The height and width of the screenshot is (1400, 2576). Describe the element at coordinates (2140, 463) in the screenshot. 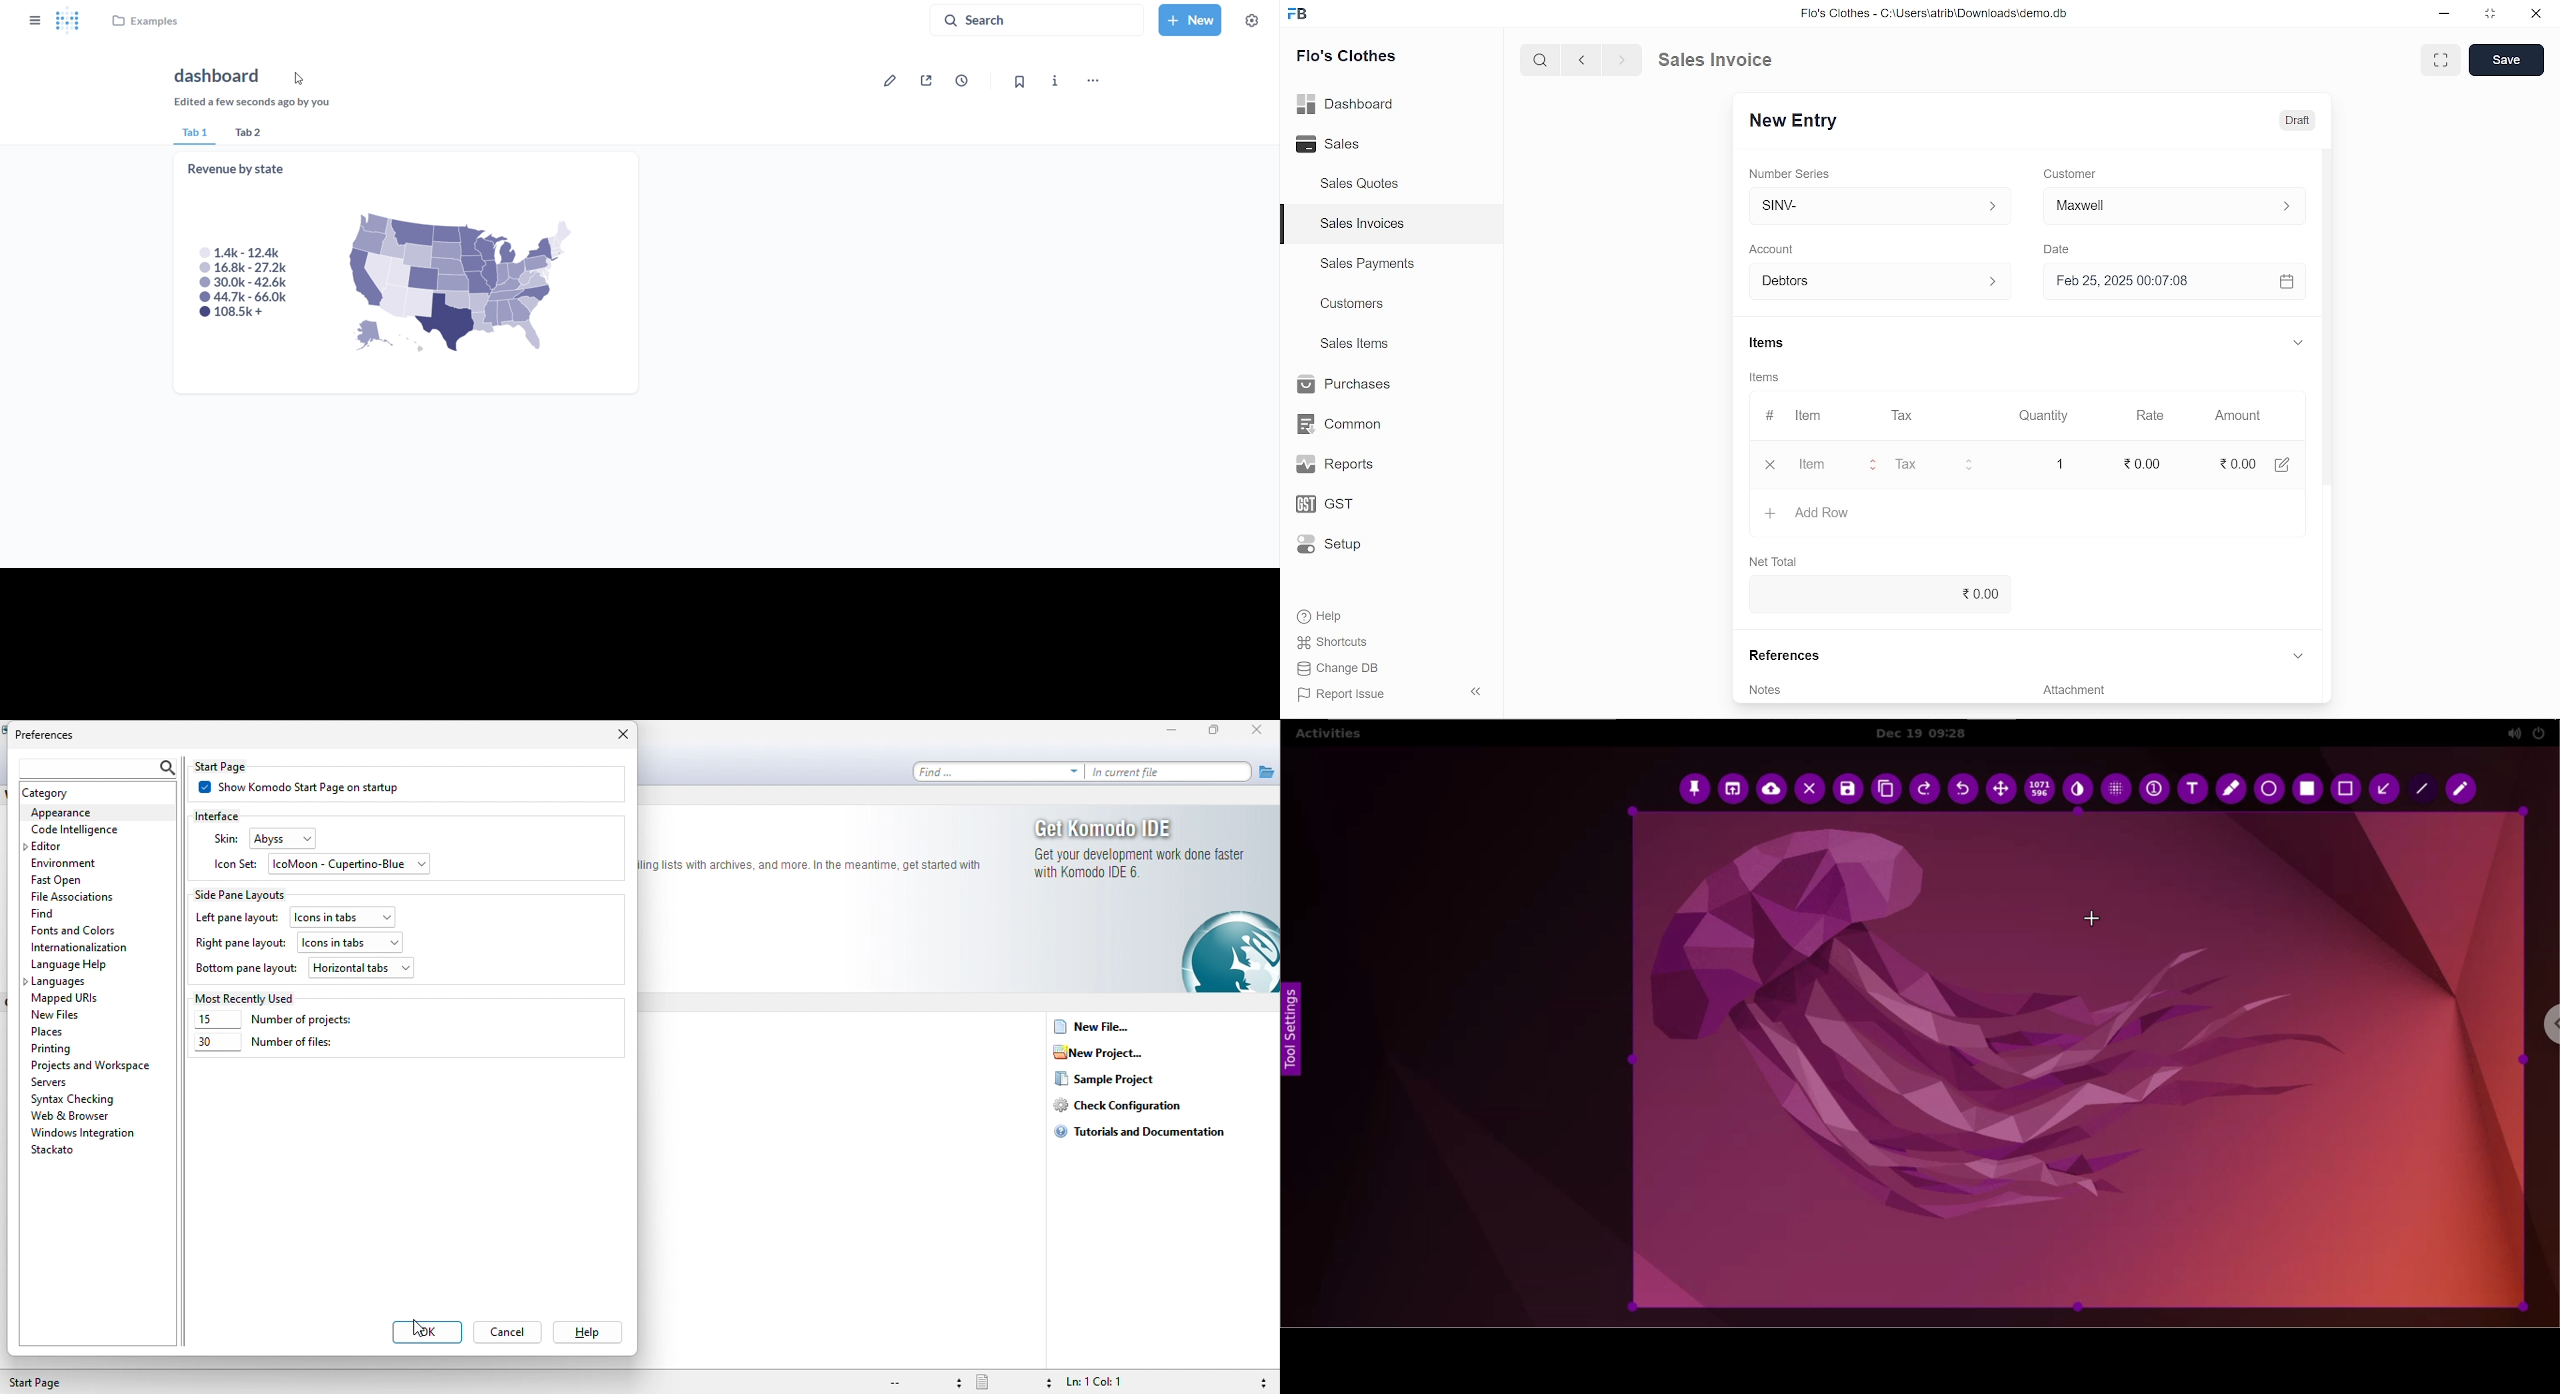

I see `edit rate` at that location.